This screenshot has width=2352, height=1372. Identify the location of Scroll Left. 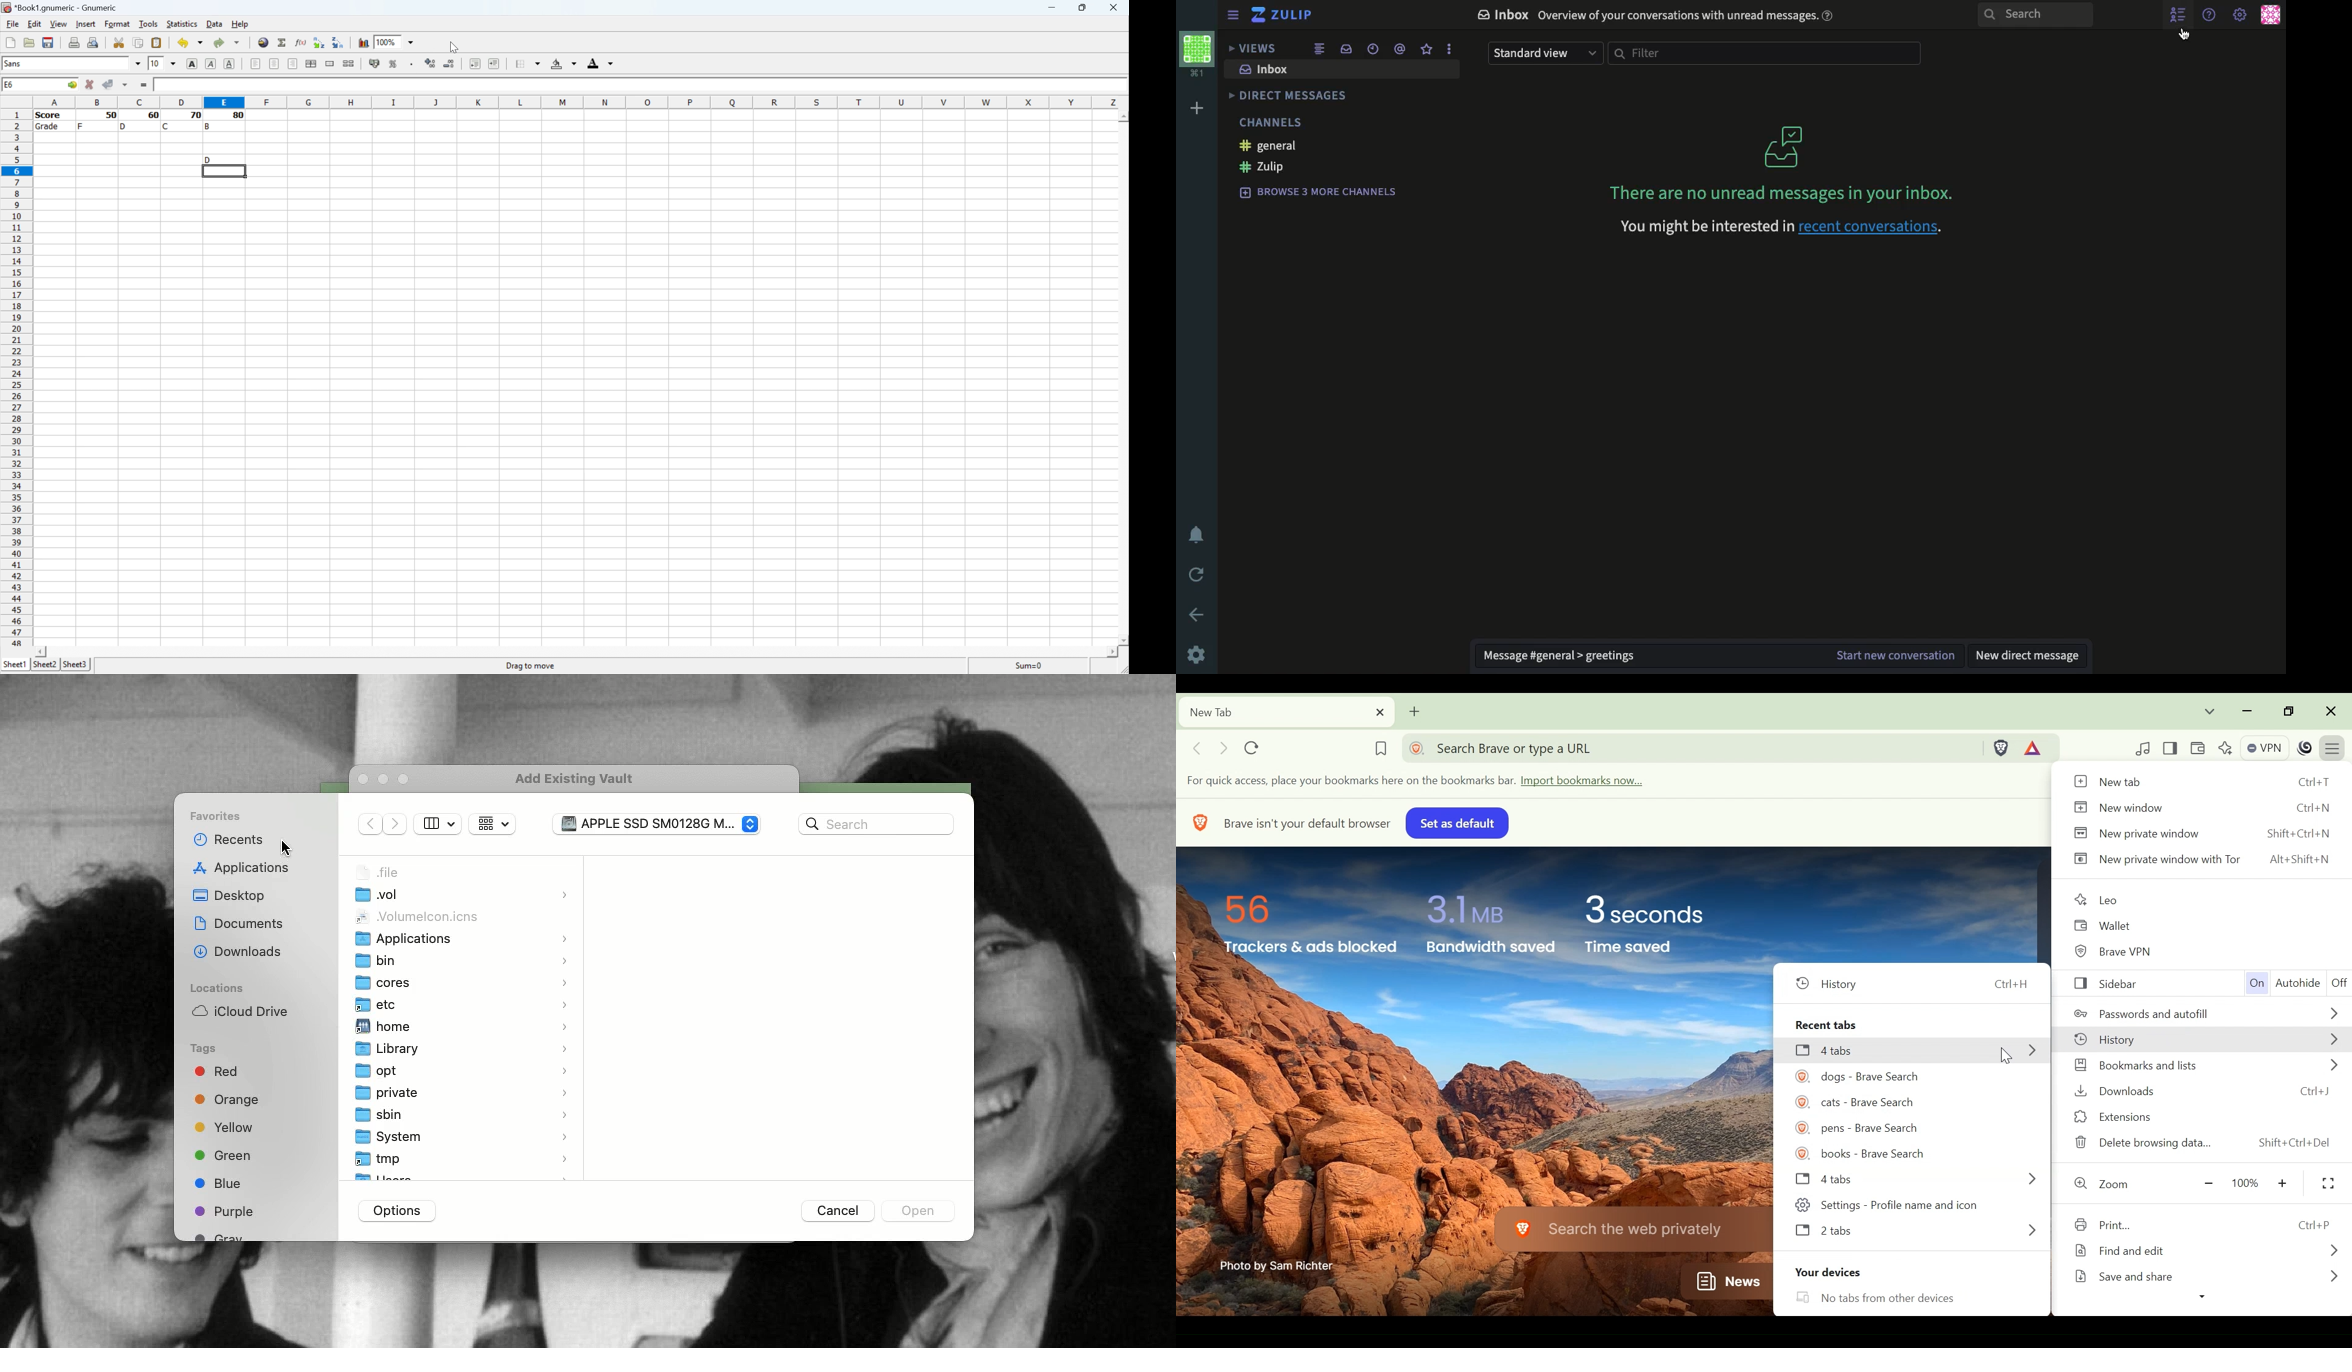
(38, 650).